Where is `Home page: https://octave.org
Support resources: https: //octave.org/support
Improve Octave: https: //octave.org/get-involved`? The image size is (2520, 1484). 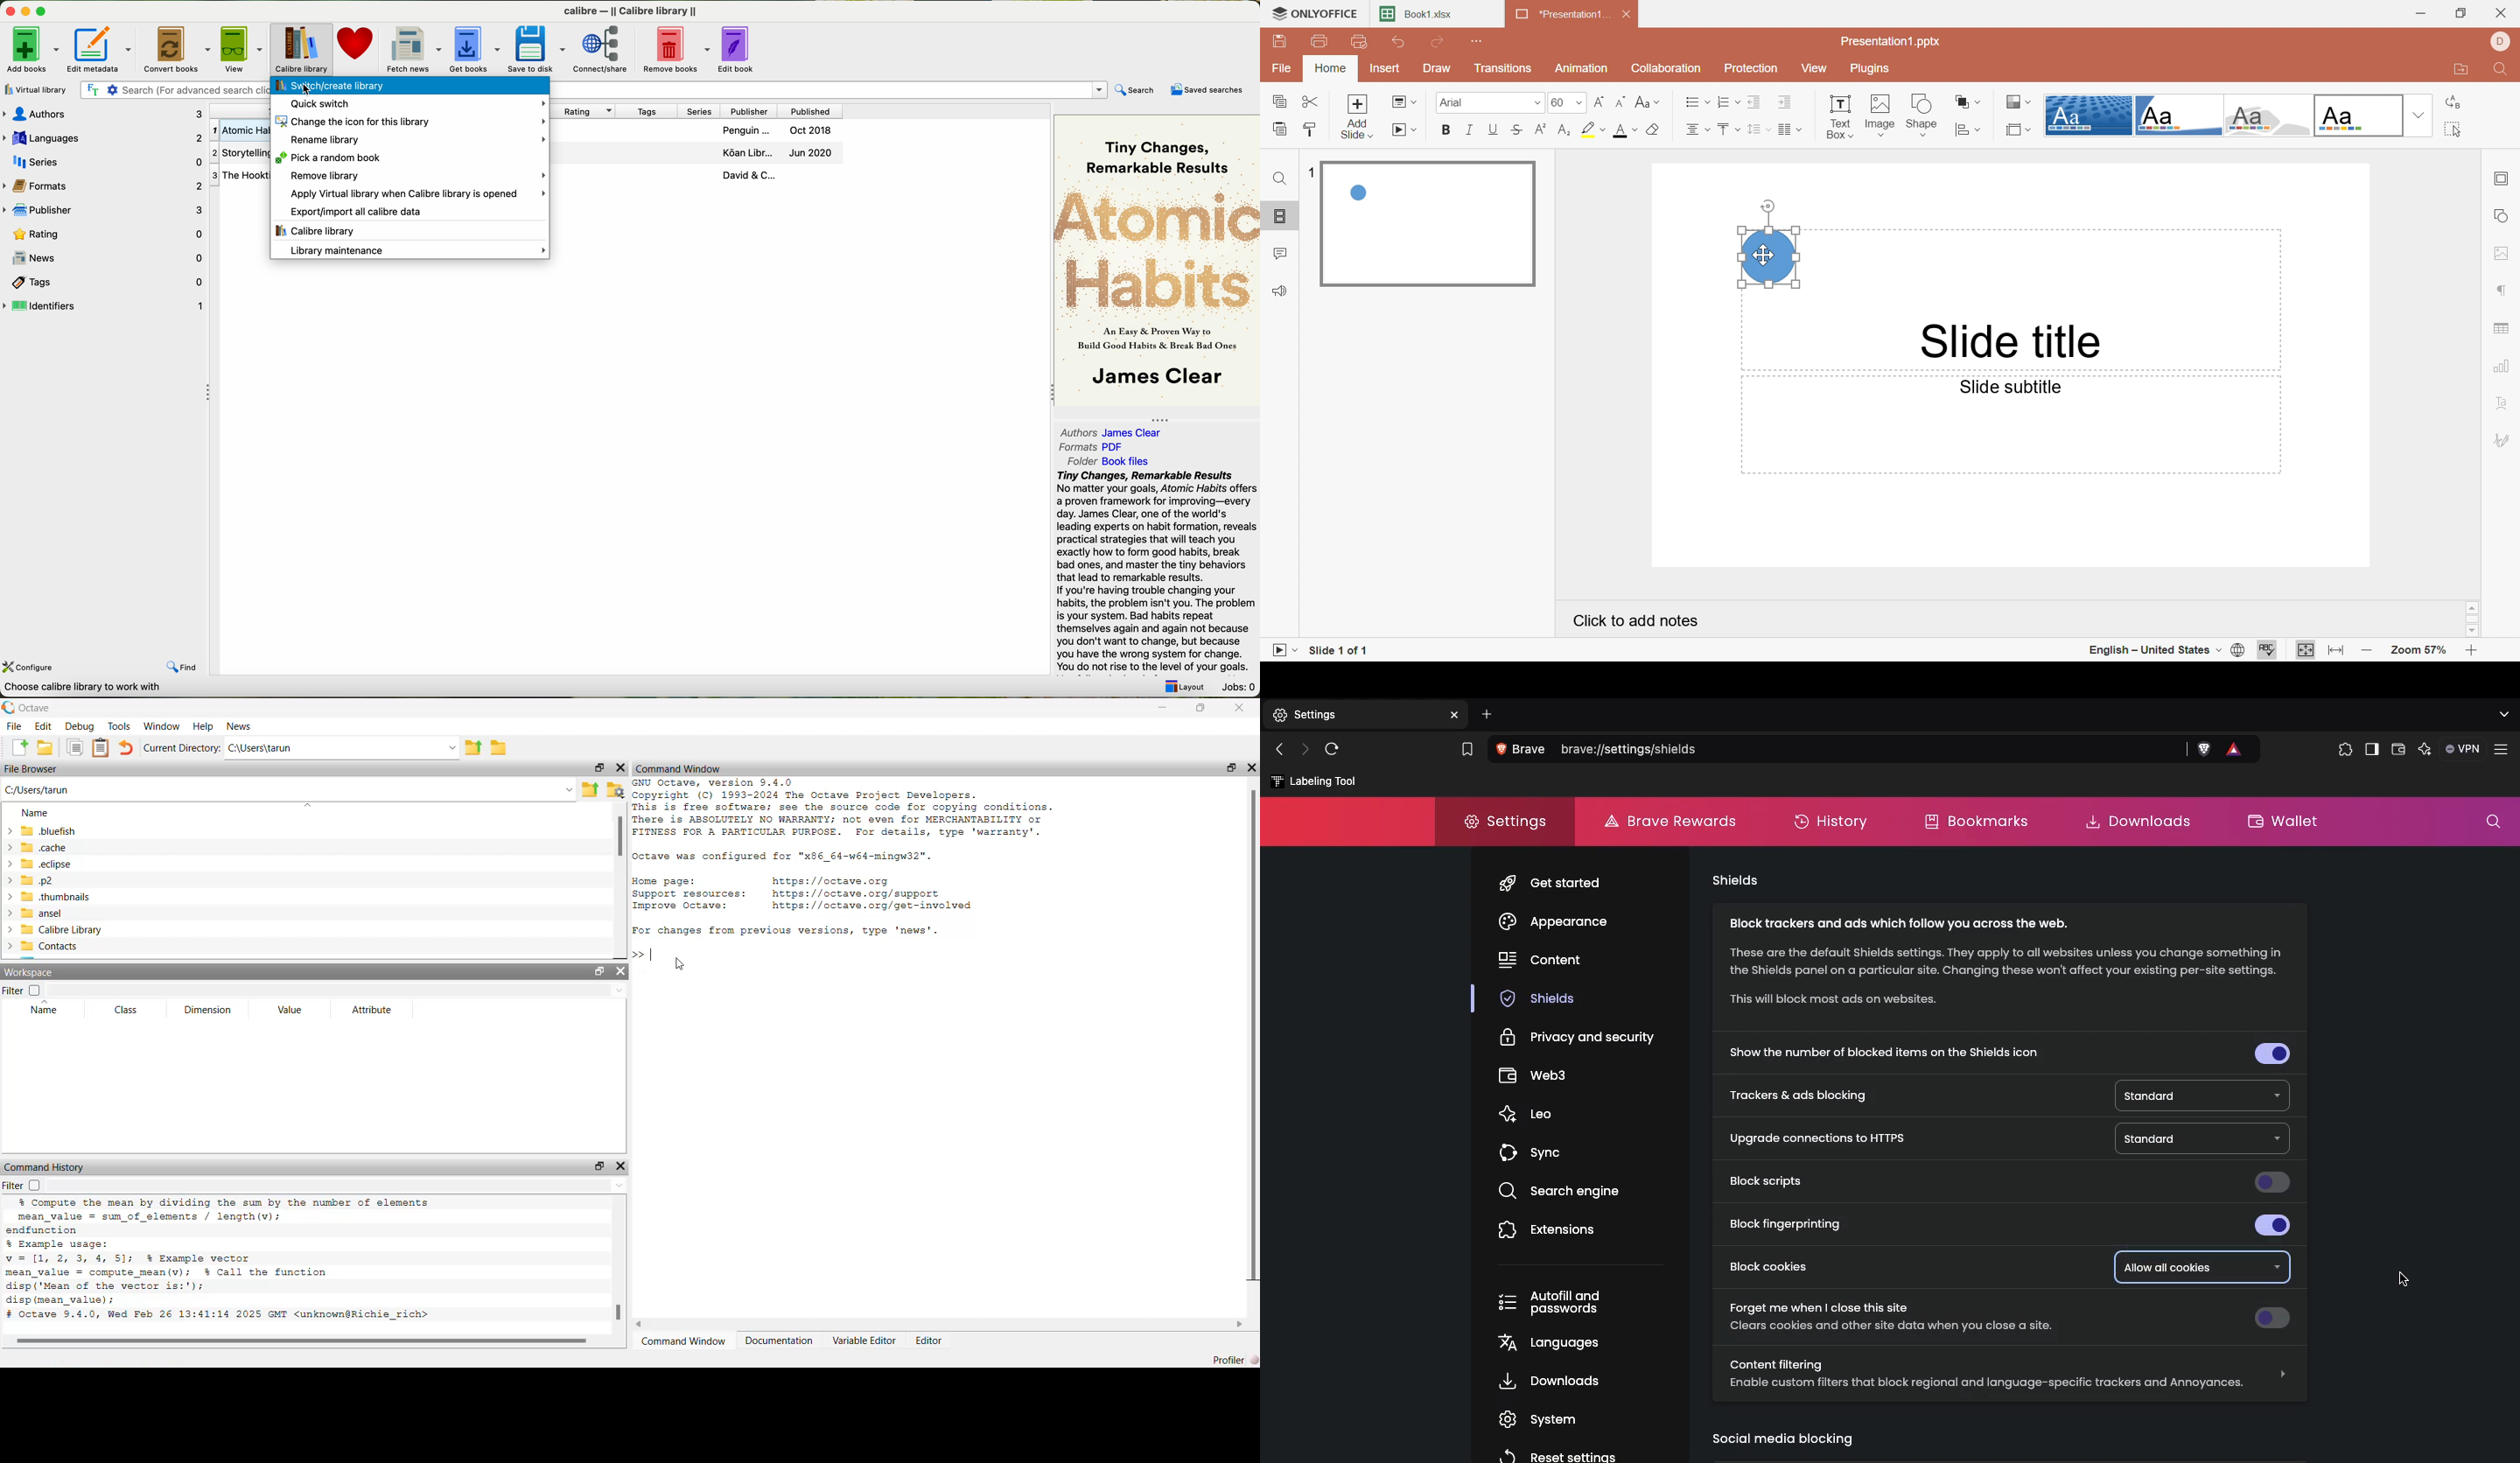
Home page: https://octave.org
Support resources: https: //octave.org/support
Improve Octave: https: //octave.org/get-involved is located at coordinates (805, 895).